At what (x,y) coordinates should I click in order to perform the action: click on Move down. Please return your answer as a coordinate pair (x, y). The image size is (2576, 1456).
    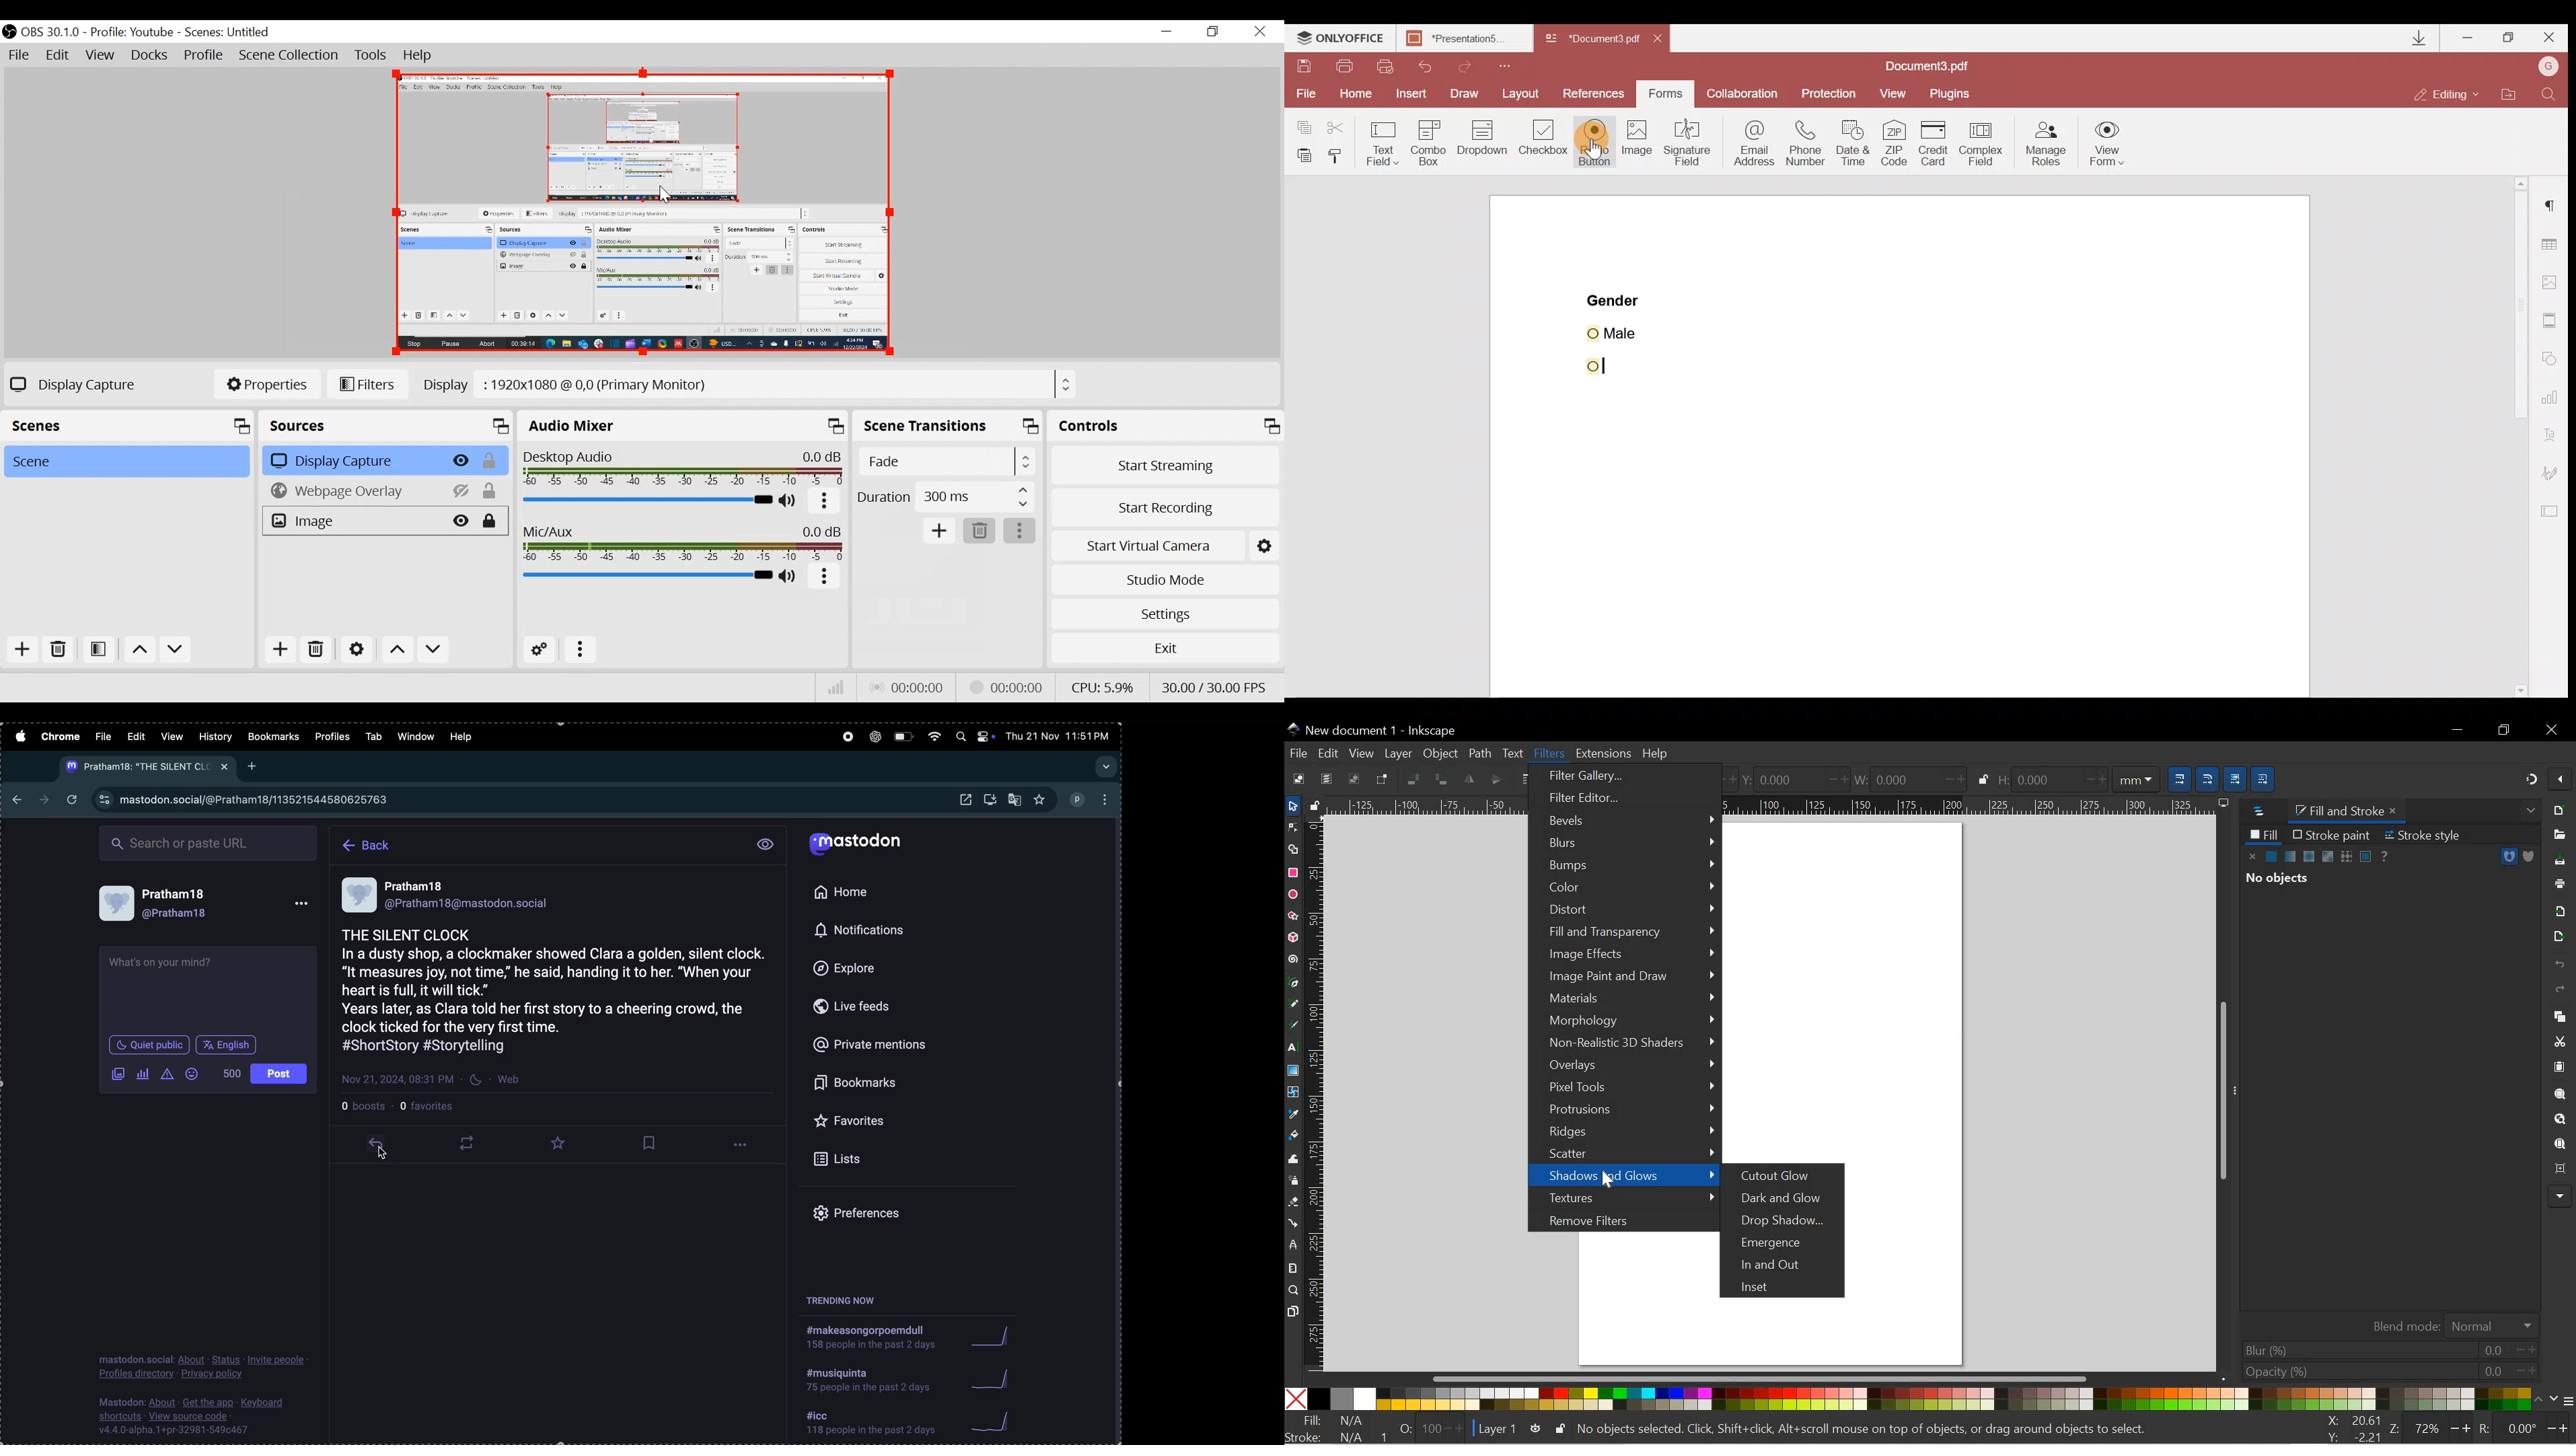
    Looking at the image, I should click on (433, 649).